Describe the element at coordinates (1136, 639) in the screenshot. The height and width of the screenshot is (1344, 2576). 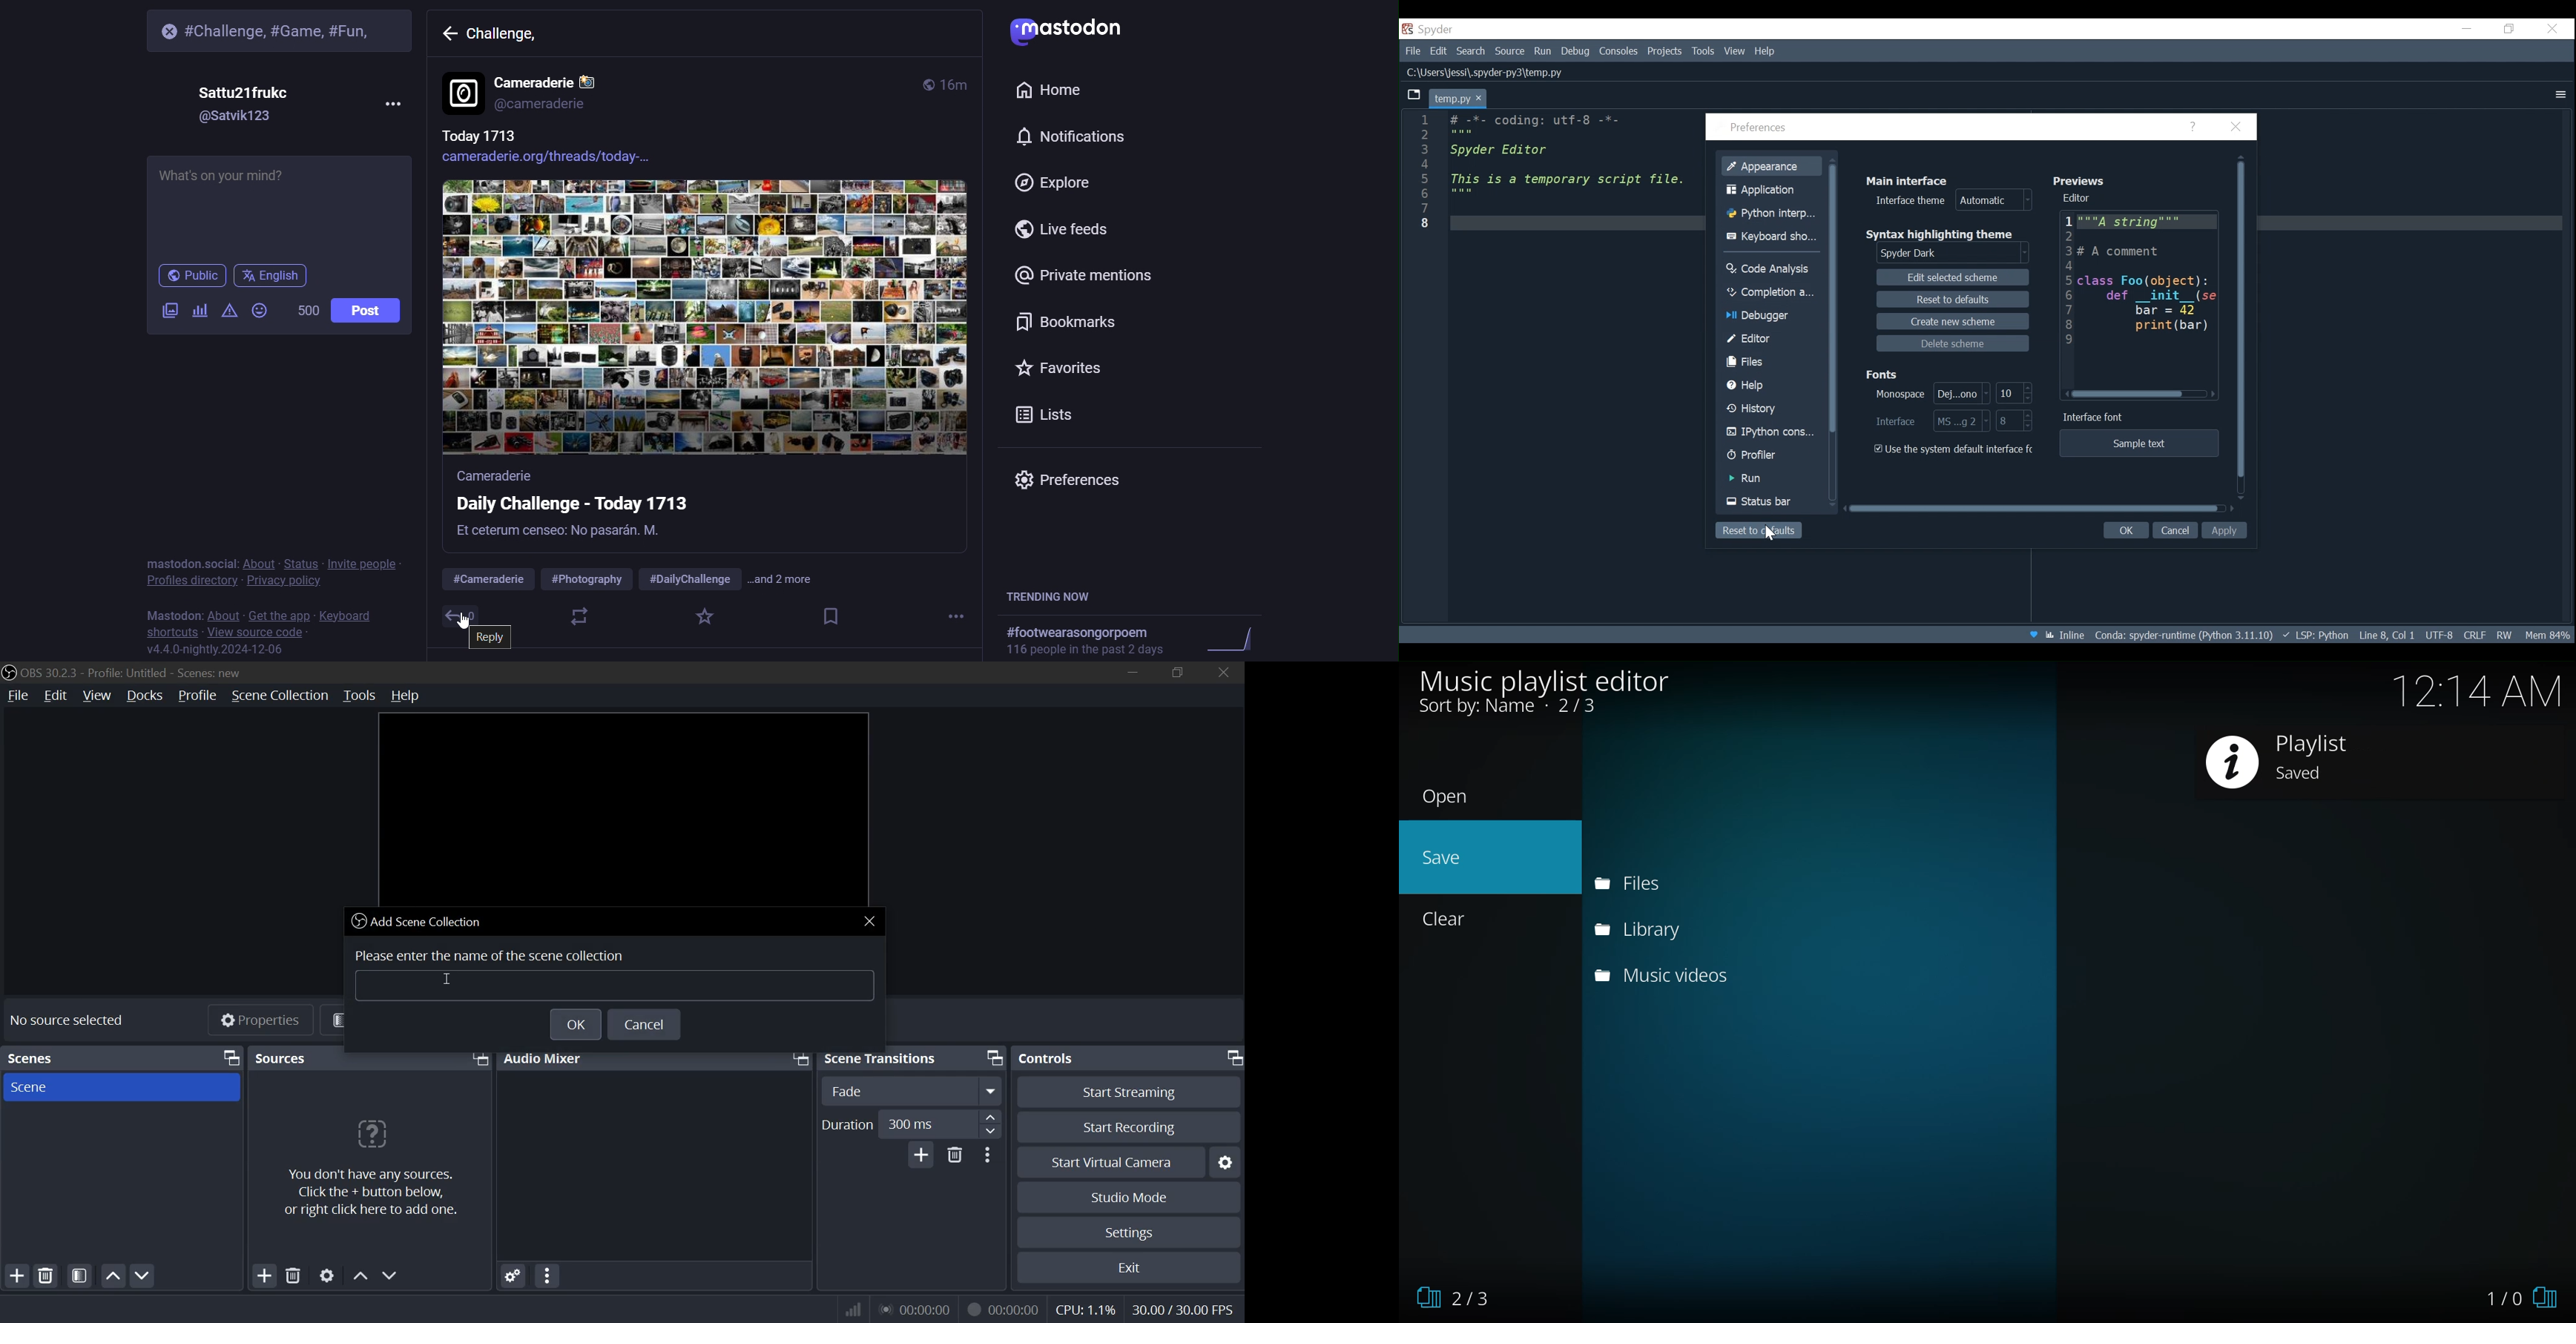
I see `#footwearasongorpoem
116 people in the past 2 days` at that location.